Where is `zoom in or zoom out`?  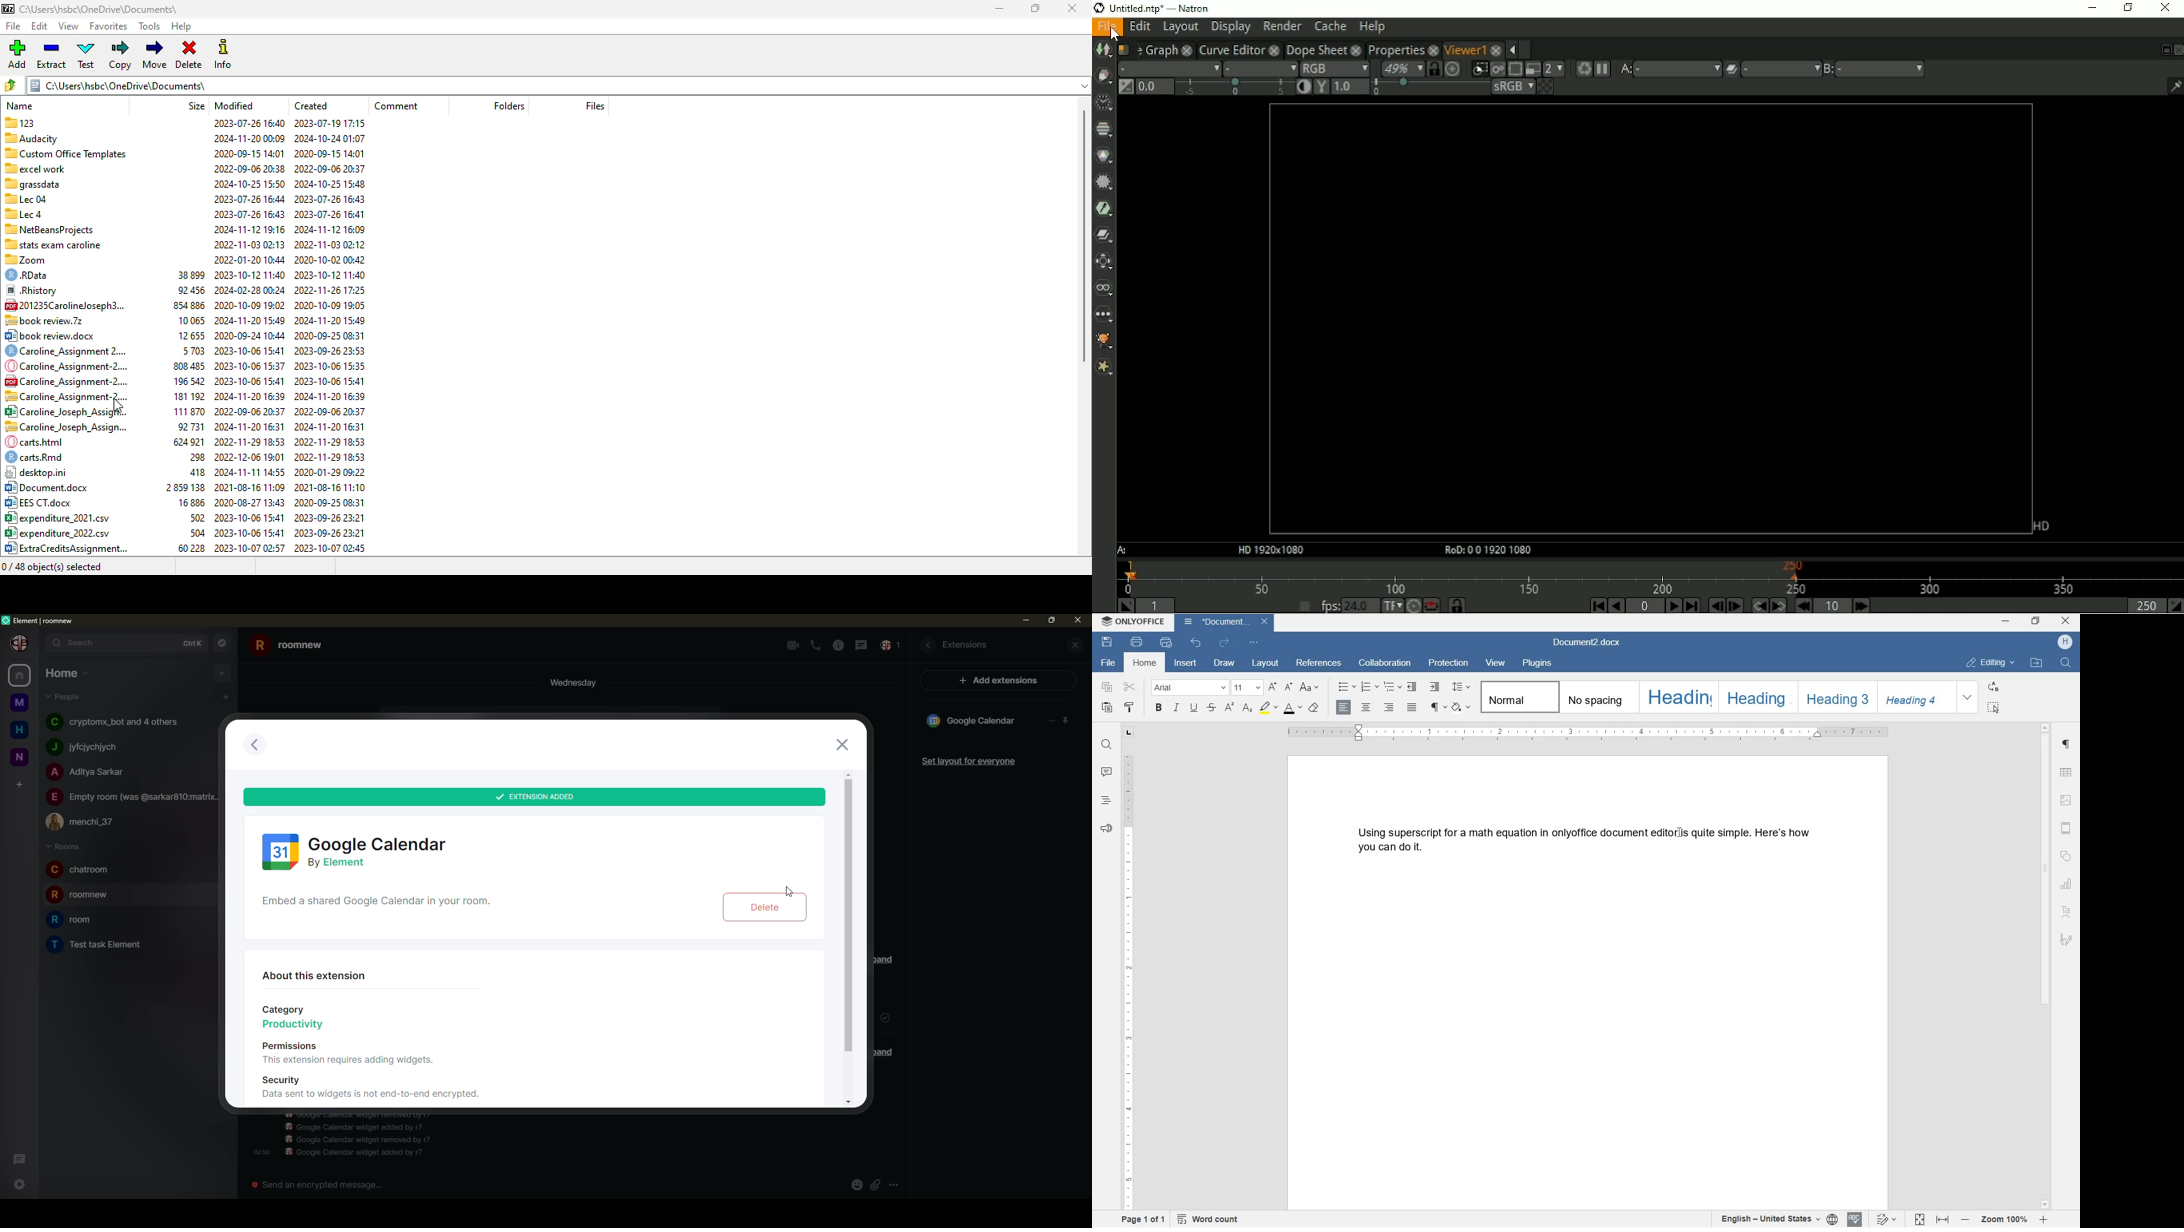
zoom in or zoom out is located at coordinates (2005, 1219).